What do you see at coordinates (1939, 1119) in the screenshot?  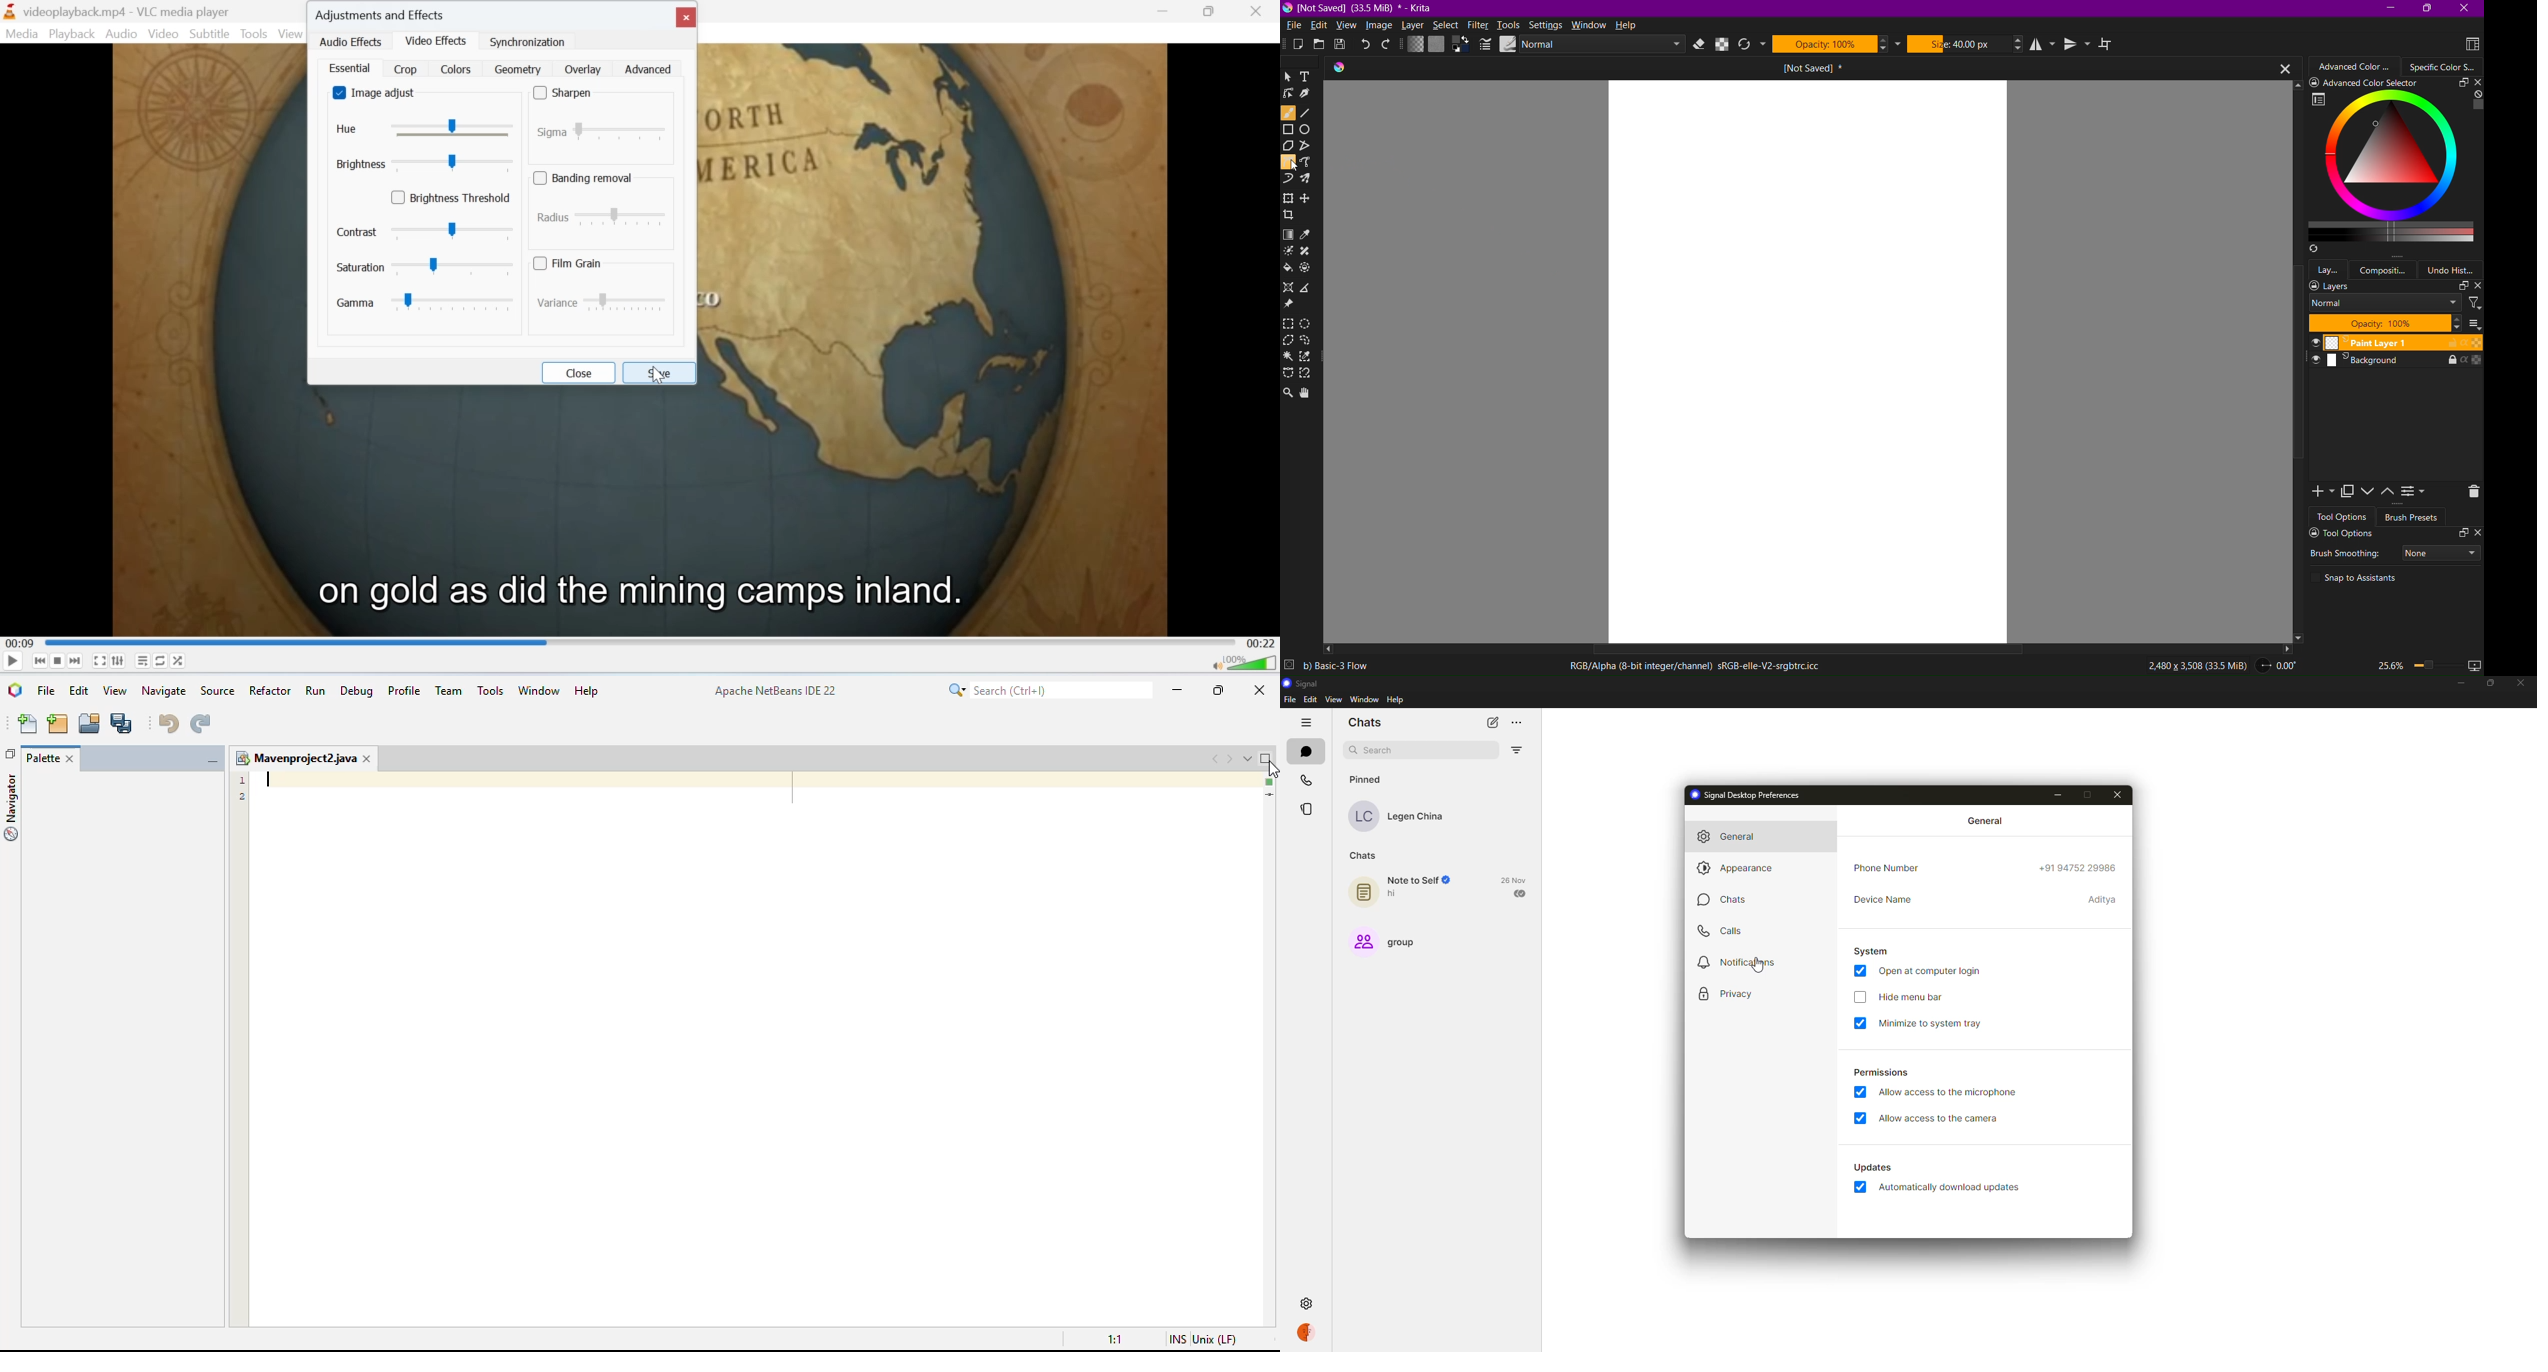 I see `allow access to camera` at bounding box center [1939, 1119].